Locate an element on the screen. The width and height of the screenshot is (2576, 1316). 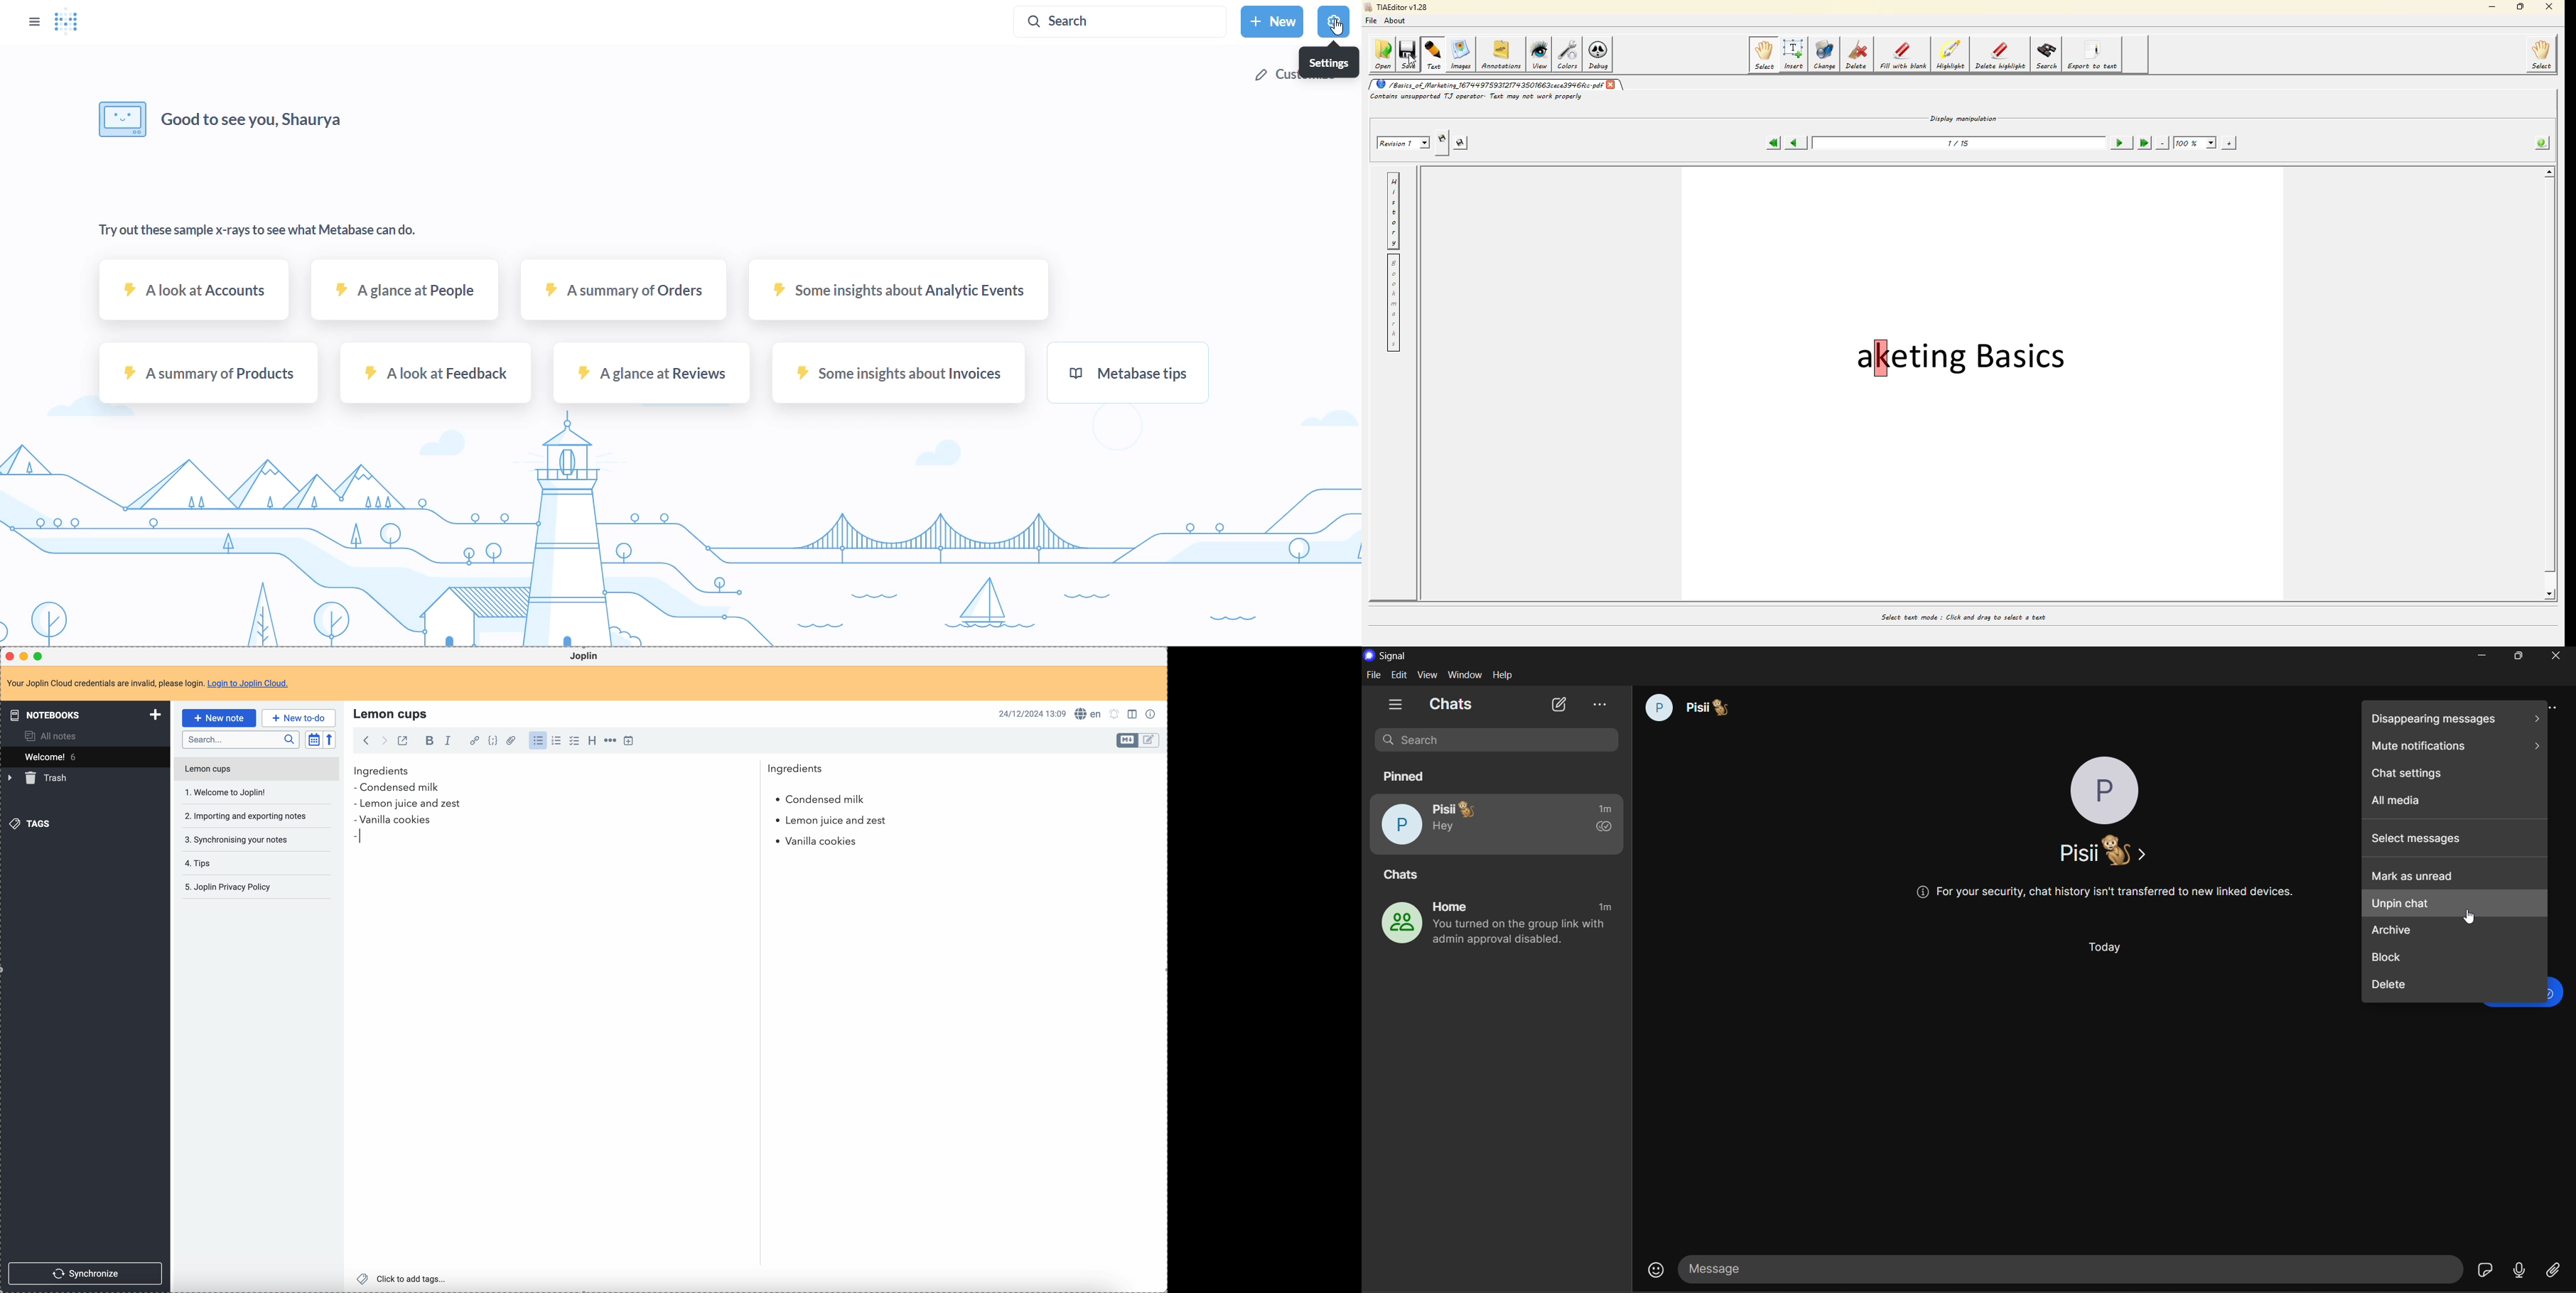
good to see you,Shaurya is located at coordinates (225, 118).